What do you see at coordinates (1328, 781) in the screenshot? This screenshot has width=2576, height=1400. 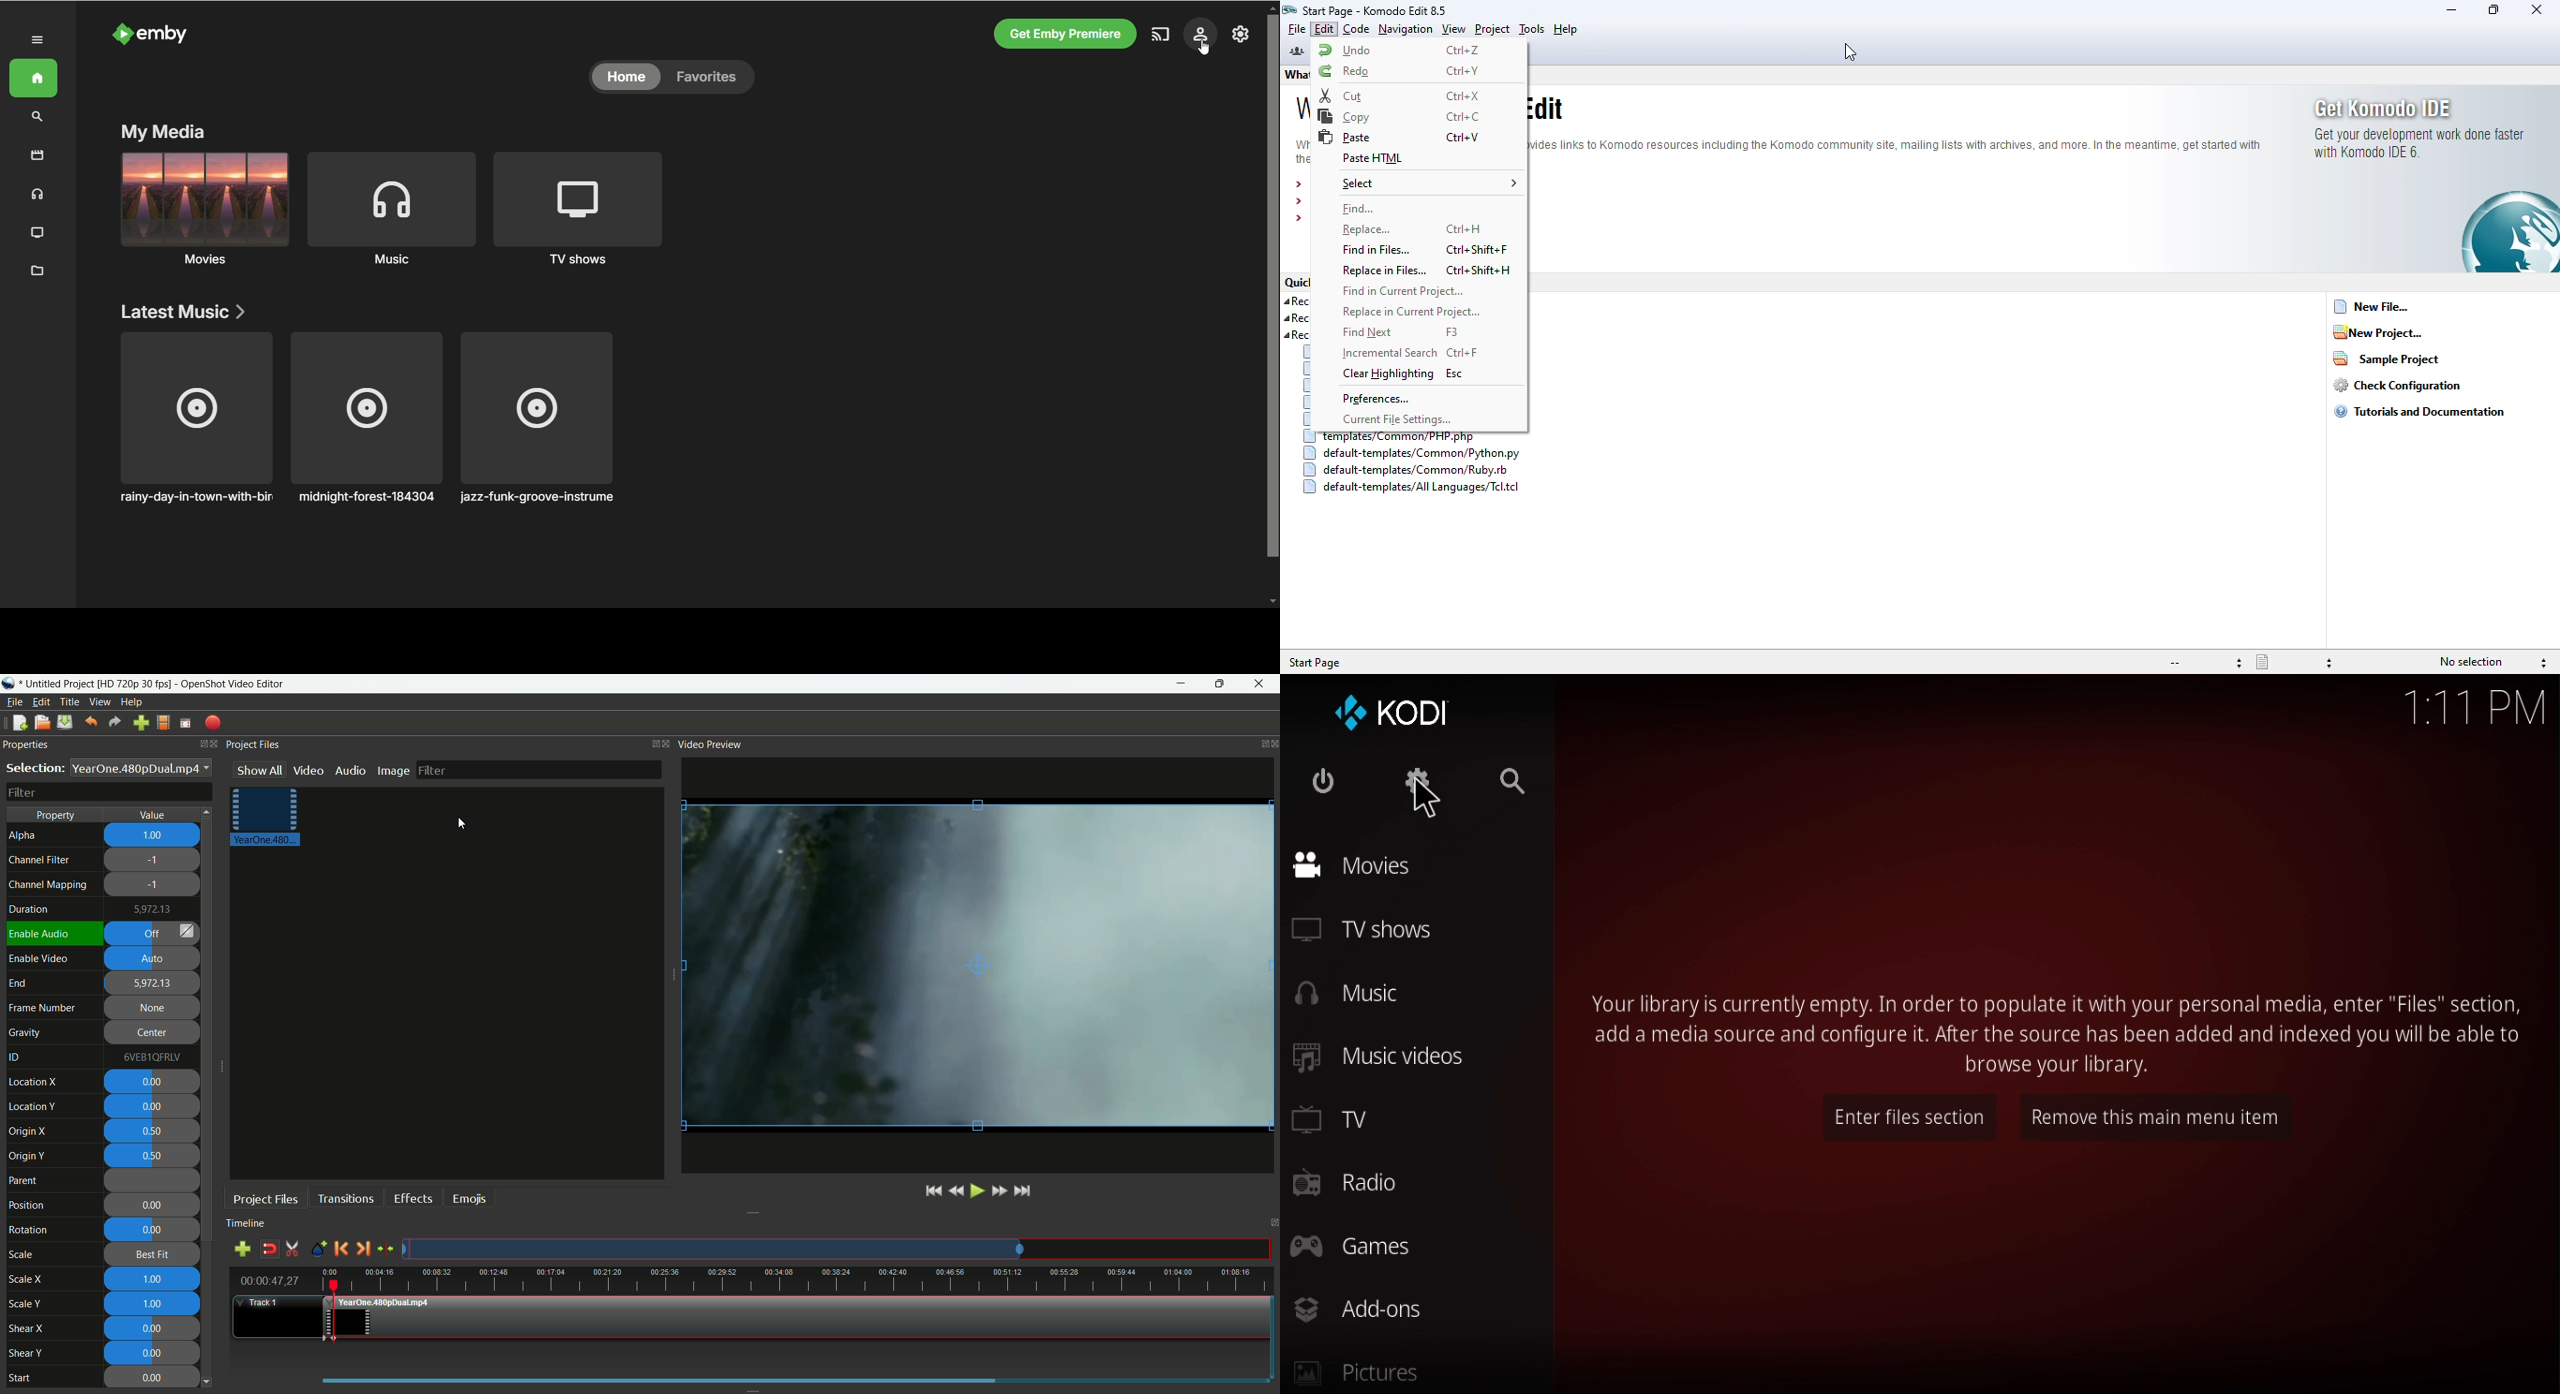 I see `power button` at bounding box center [1328, 781].